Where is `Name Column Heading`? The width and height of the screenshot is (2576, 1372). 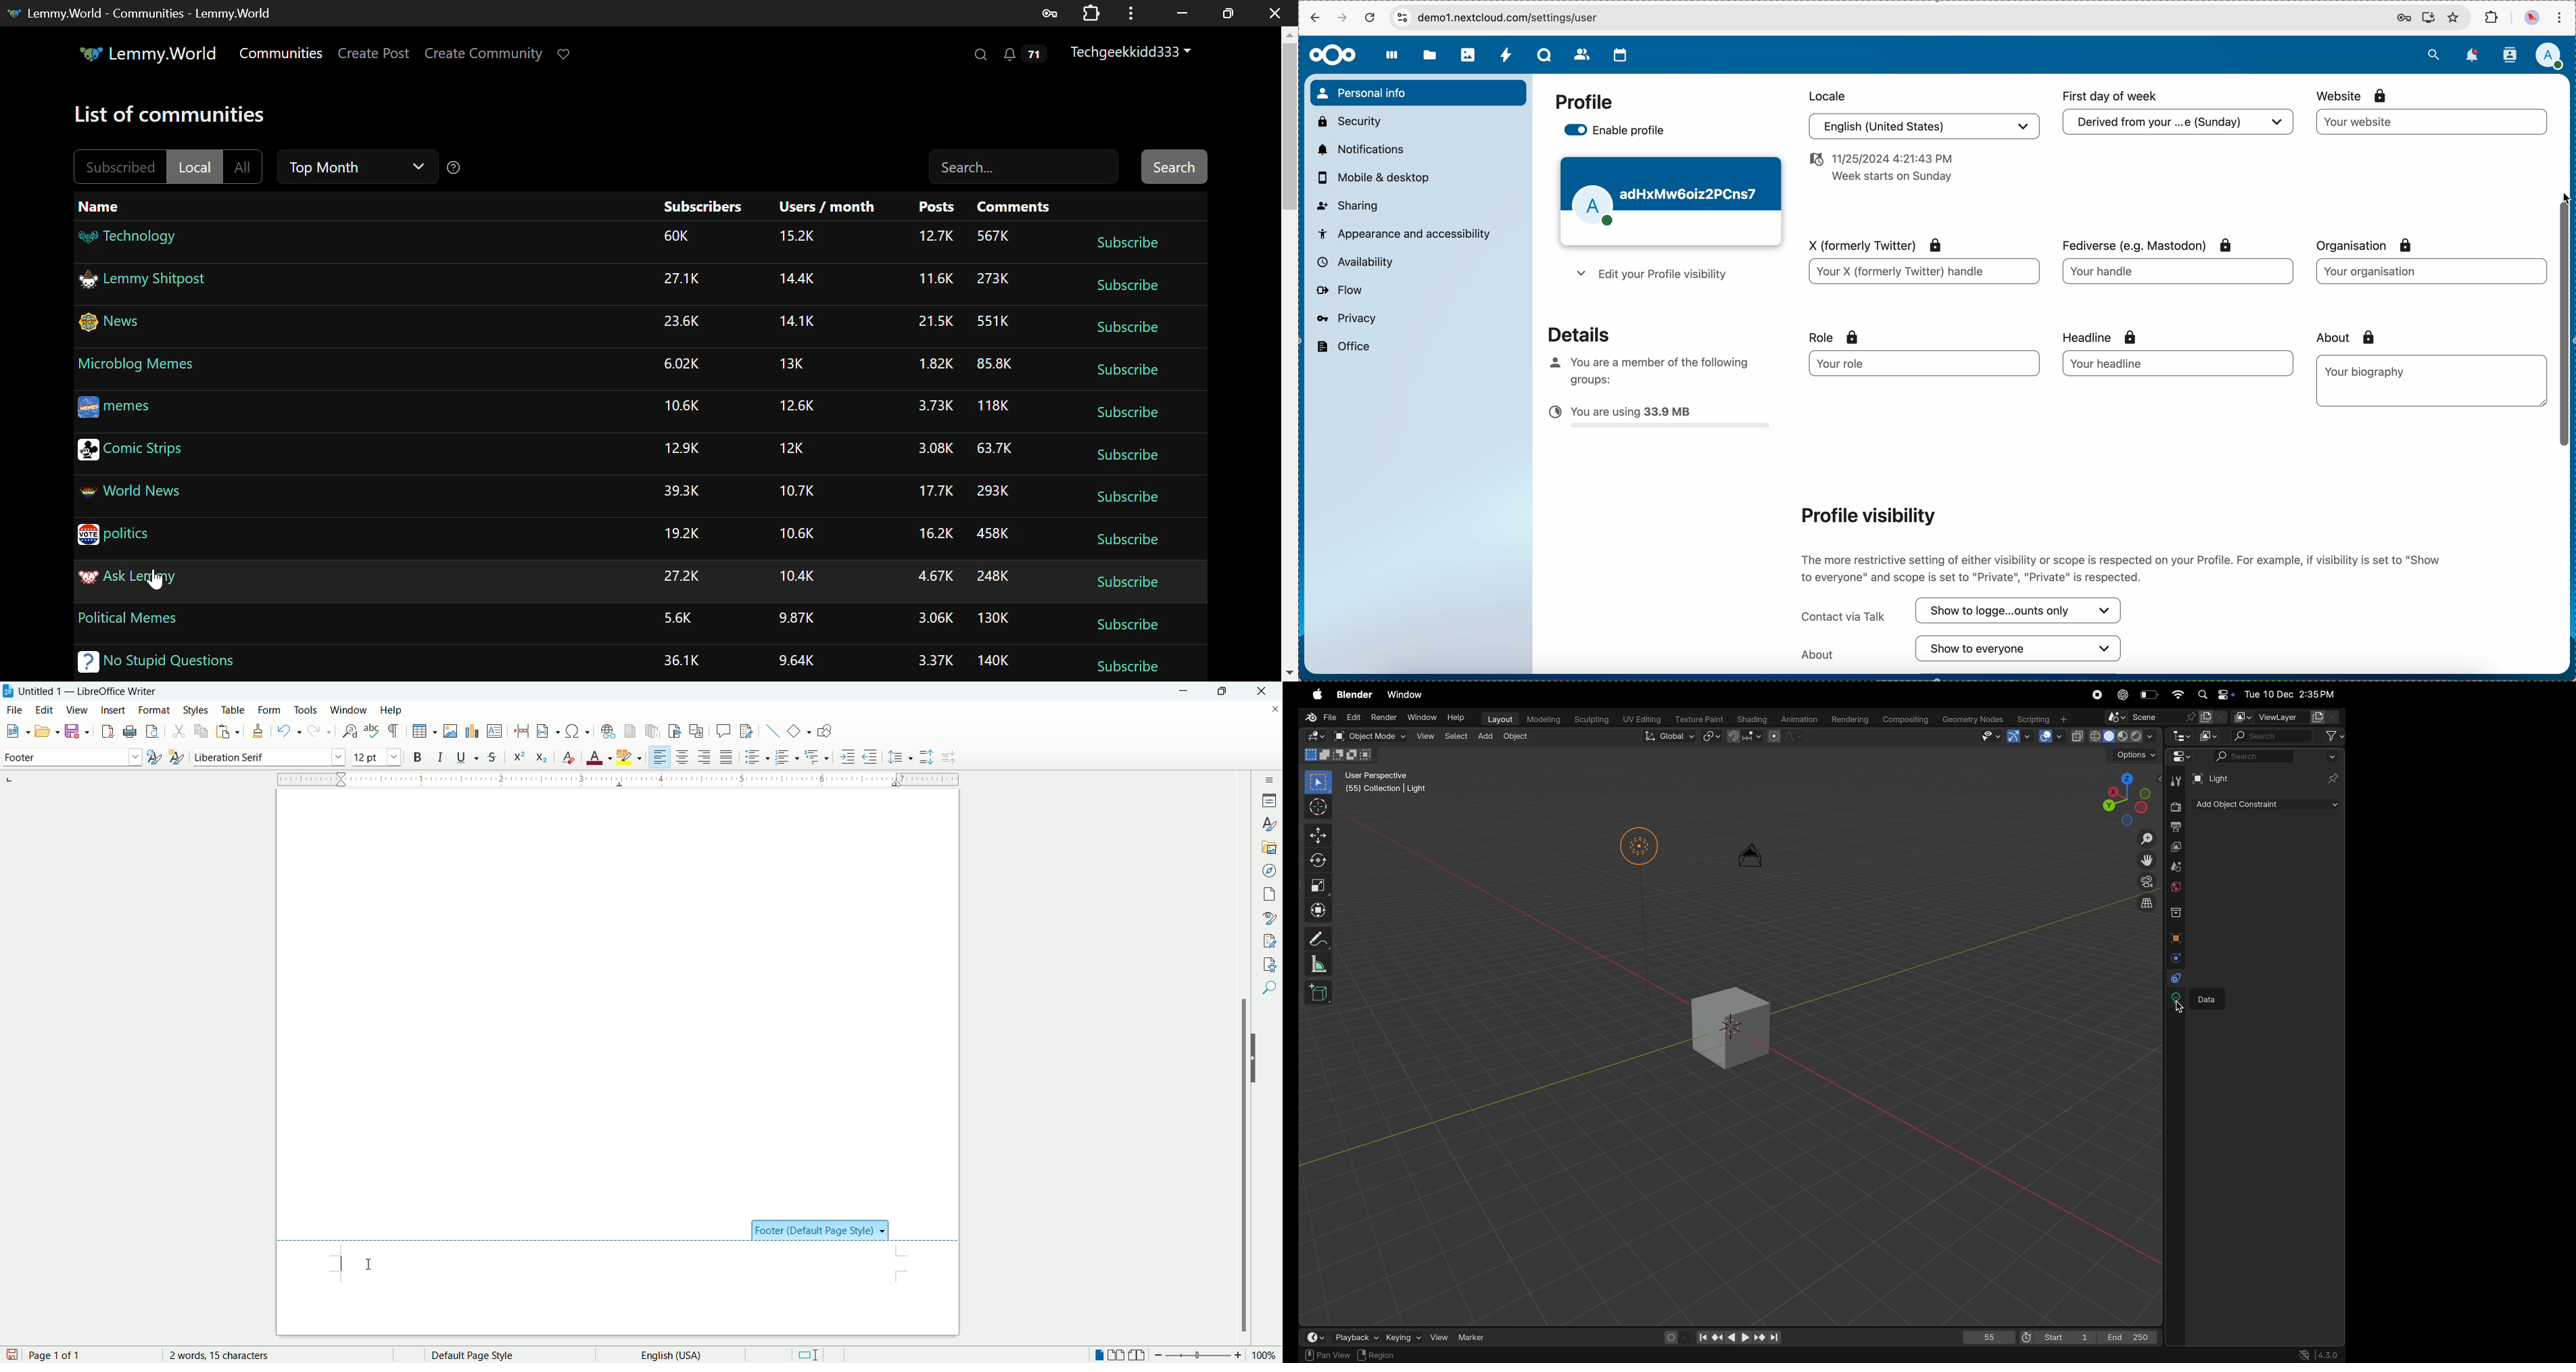 Name Column Heading is located at coordinates (101, 206).